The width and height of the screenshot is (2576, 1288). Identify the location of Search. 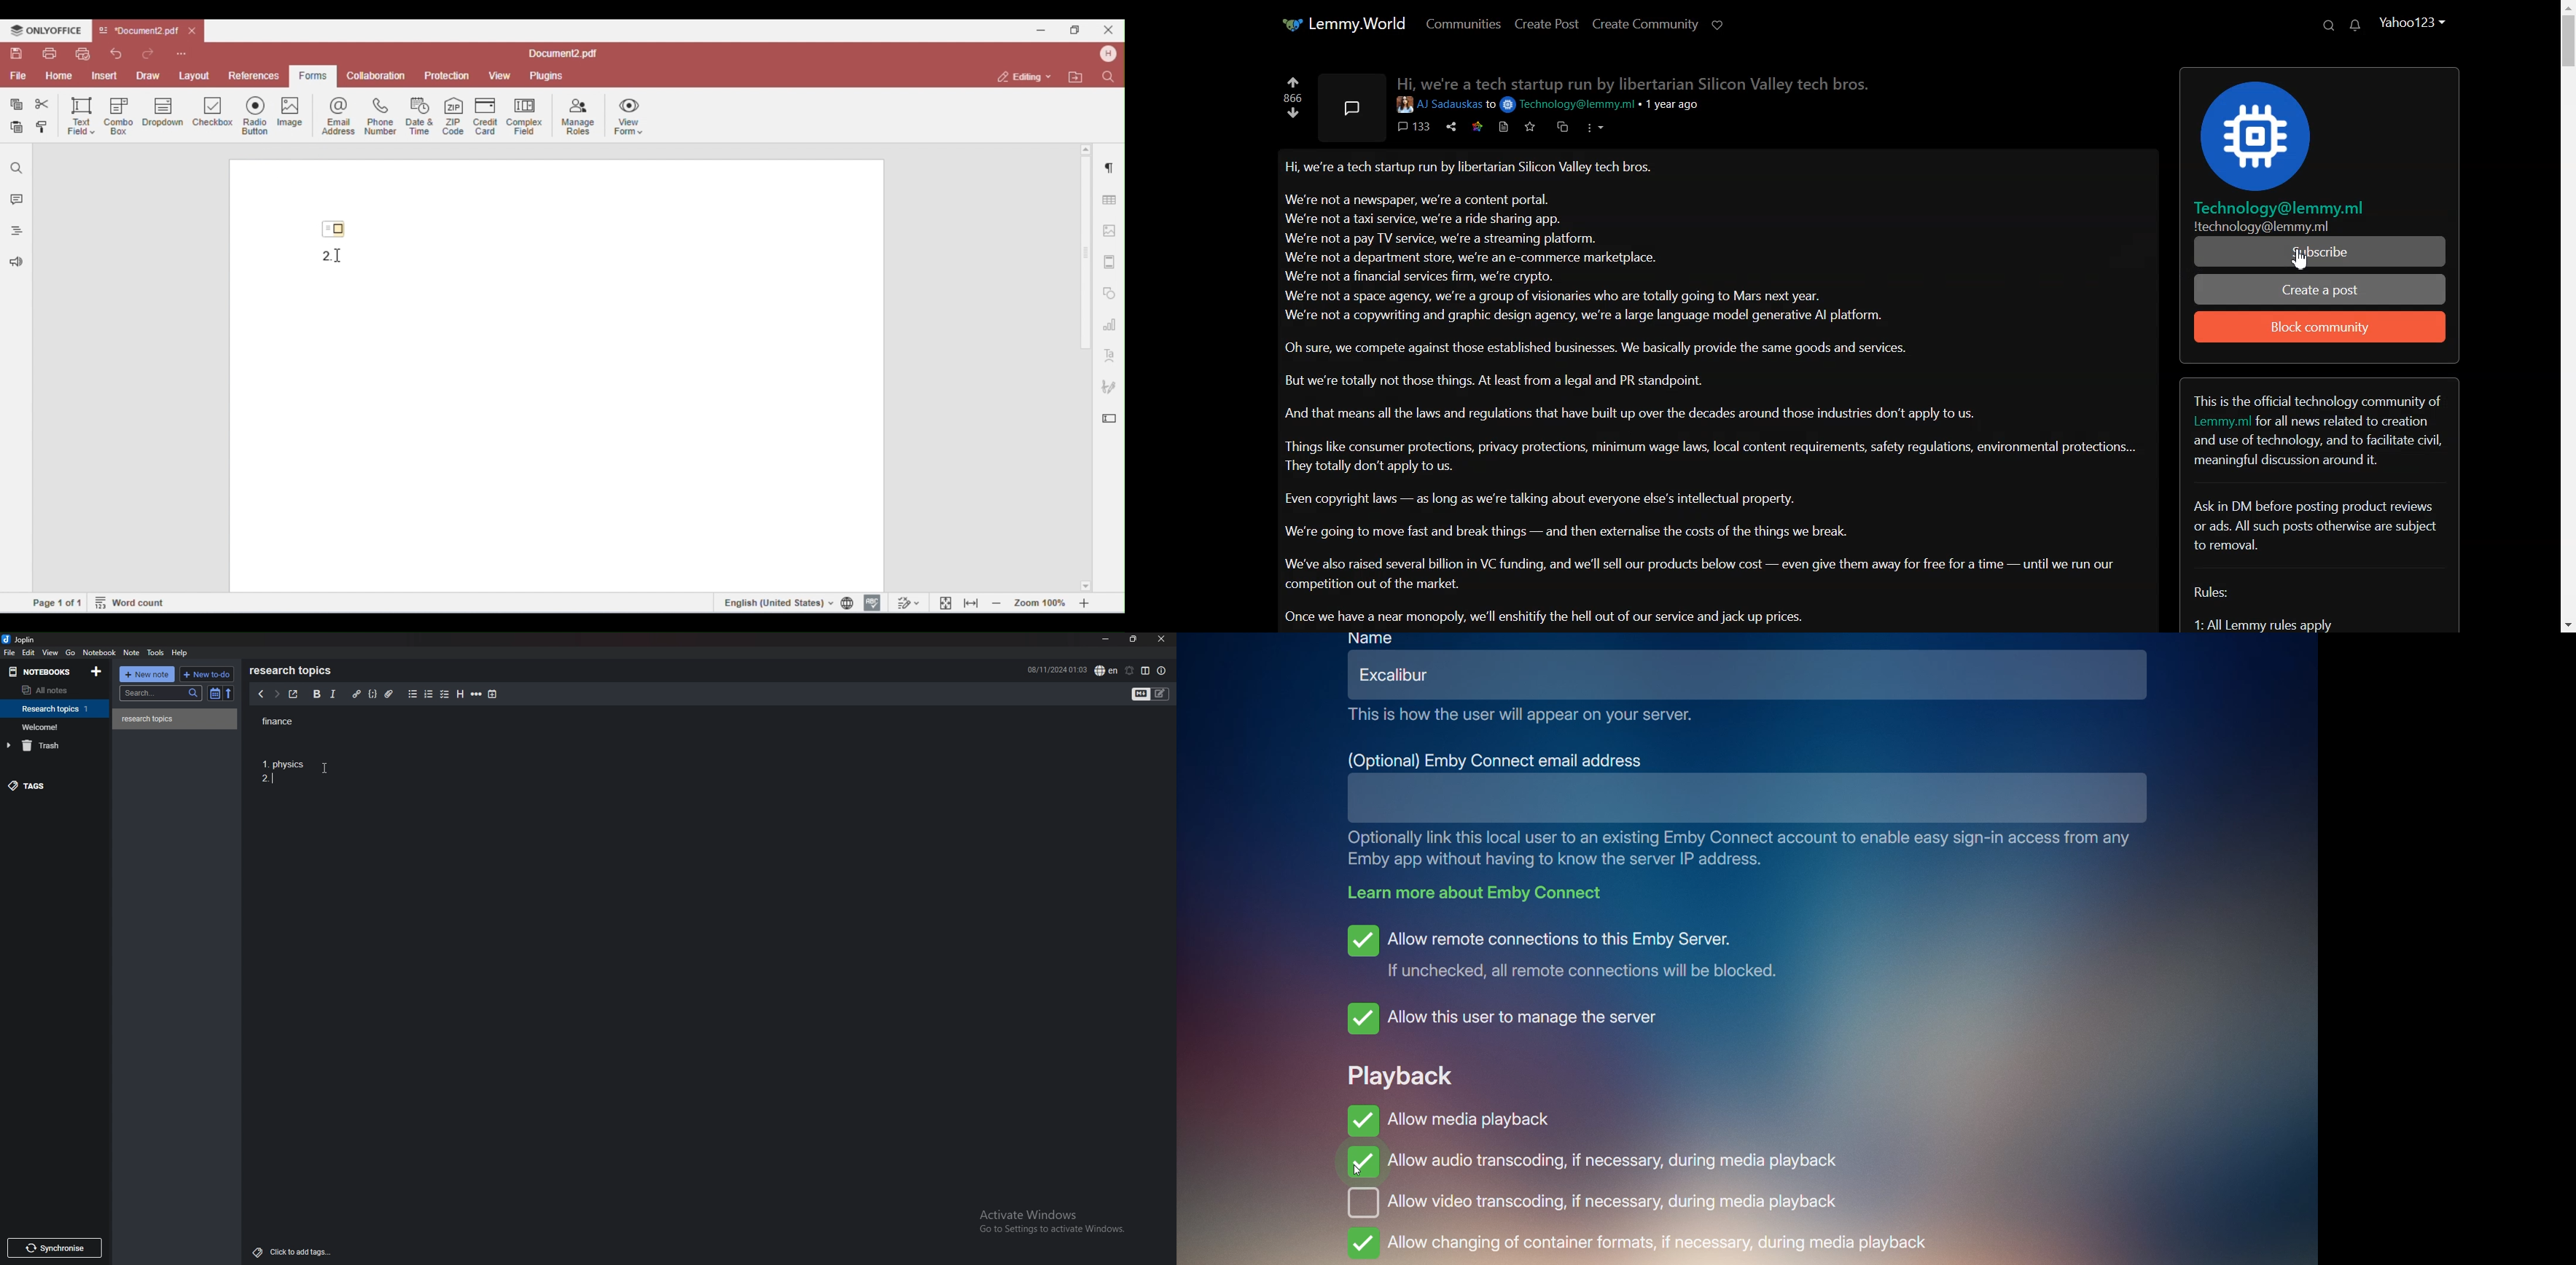
(2328, 26).